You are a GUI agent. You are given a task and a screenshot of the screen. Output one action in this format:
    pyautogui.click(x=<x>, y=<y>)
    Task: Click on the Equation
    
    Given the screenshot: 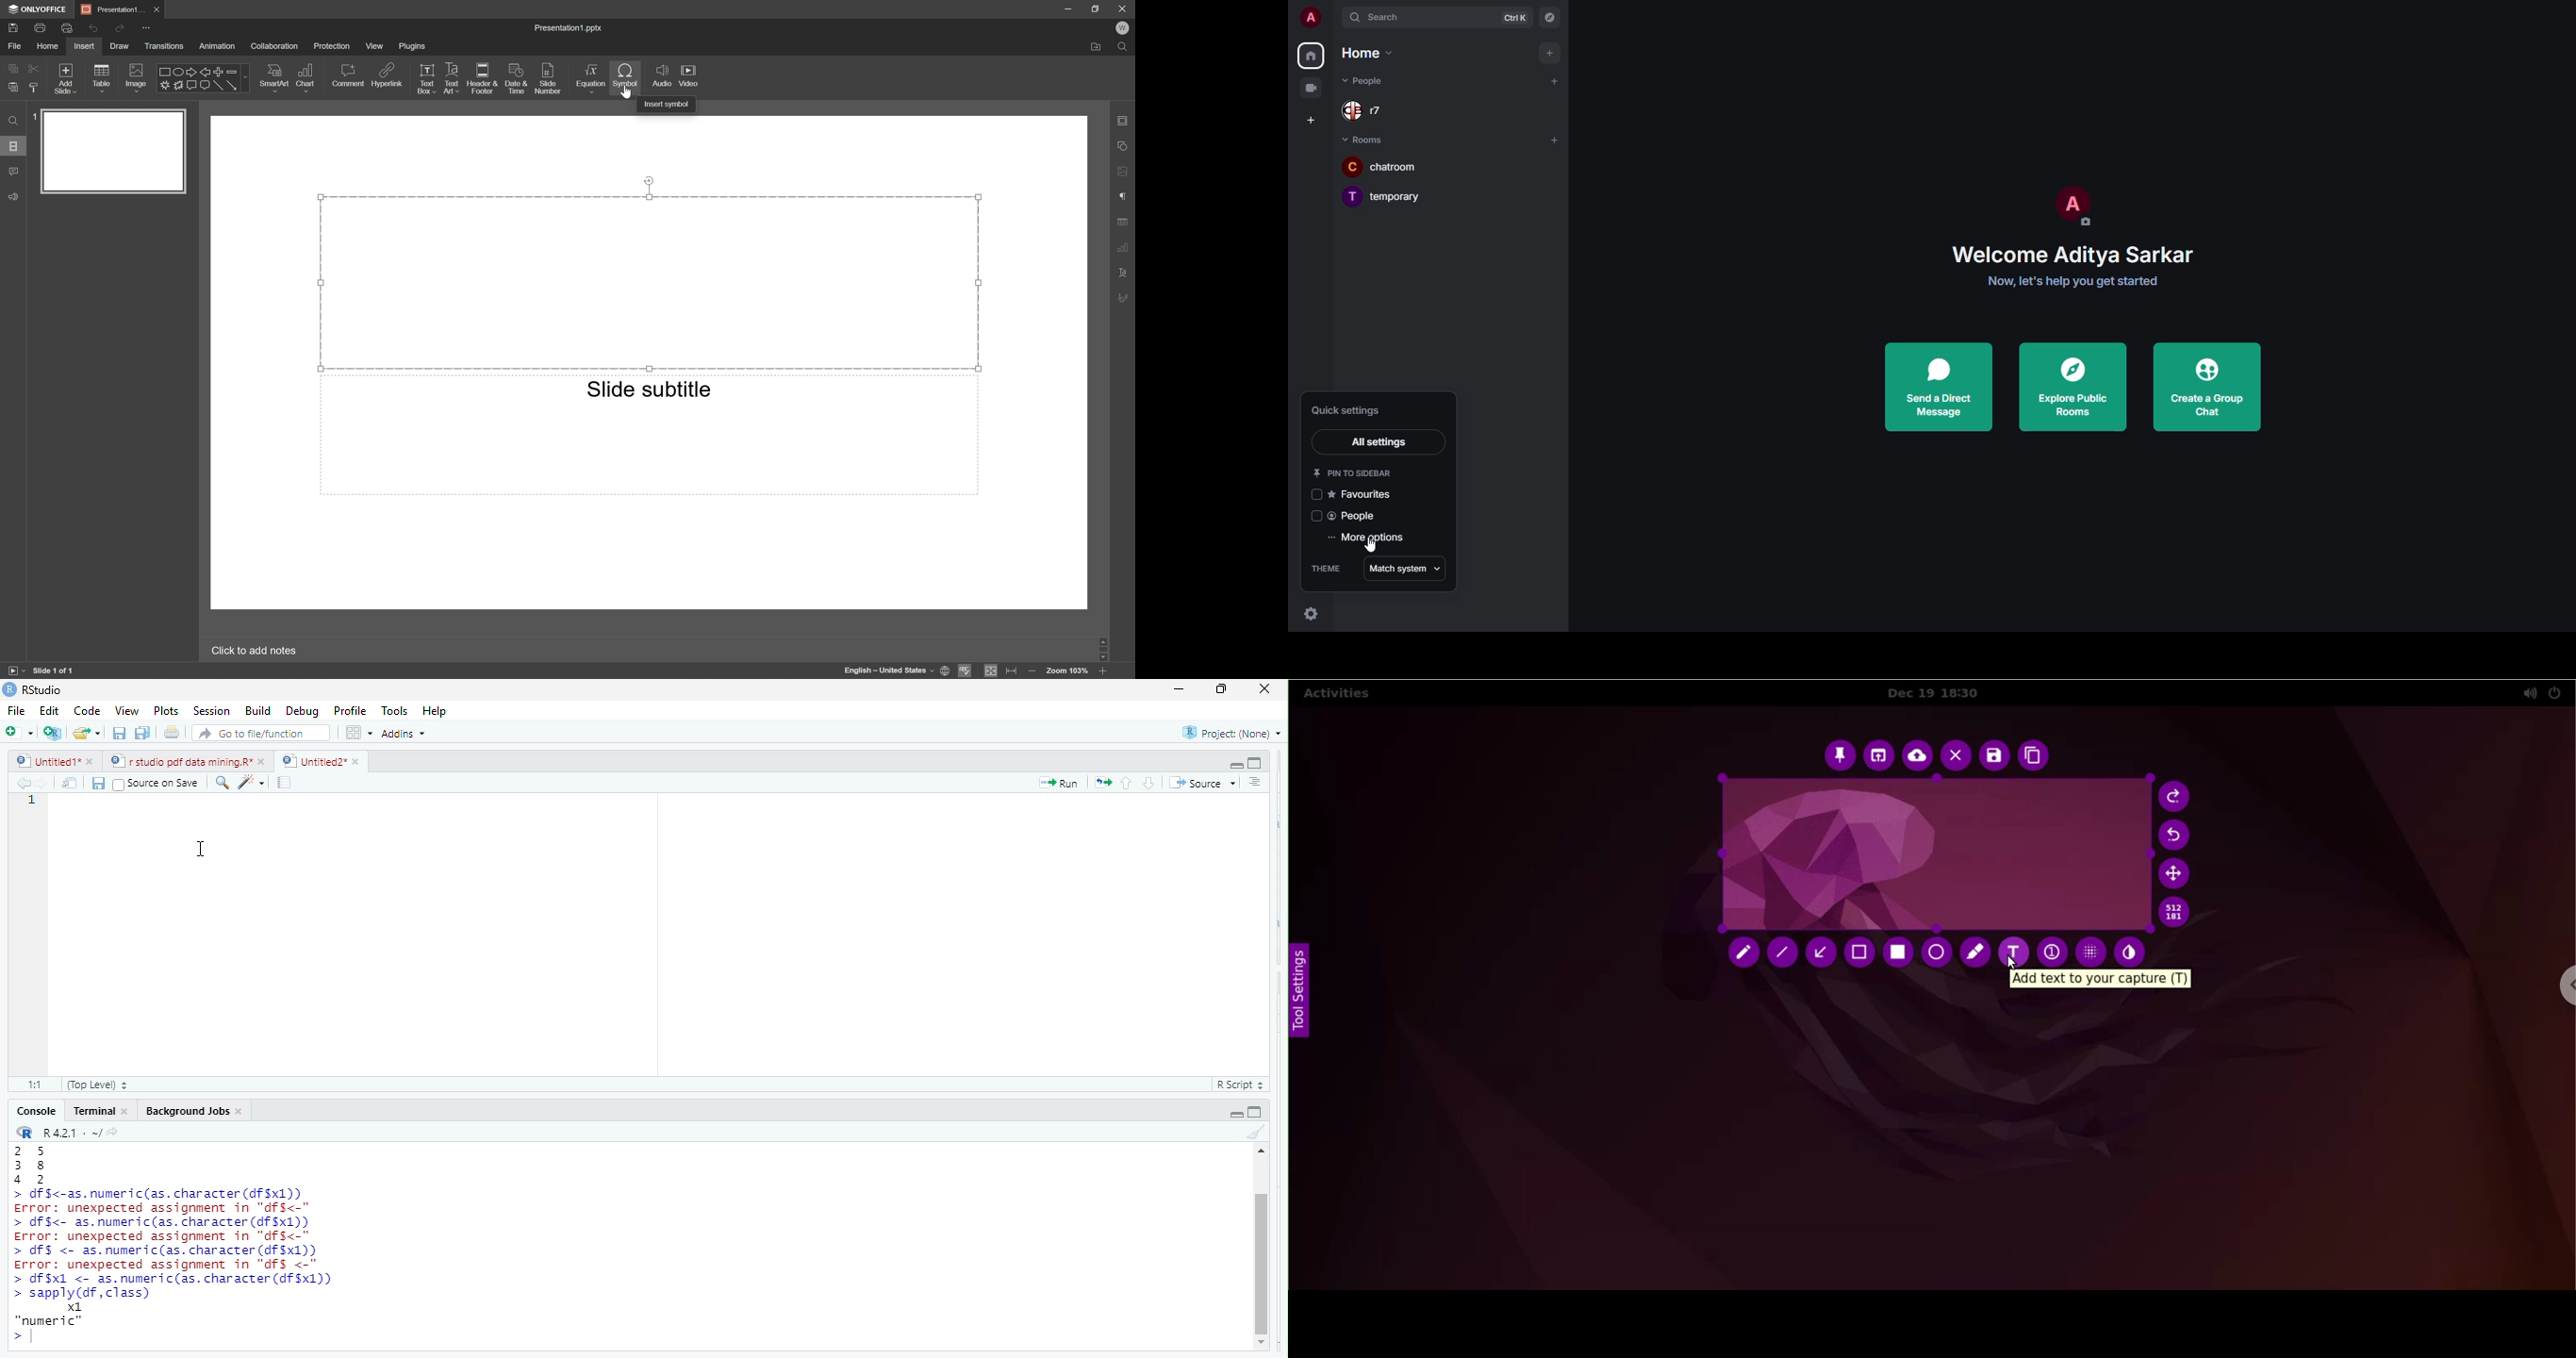 What is the action you would take?
    pyautogui.click(x=590, y=79)
    